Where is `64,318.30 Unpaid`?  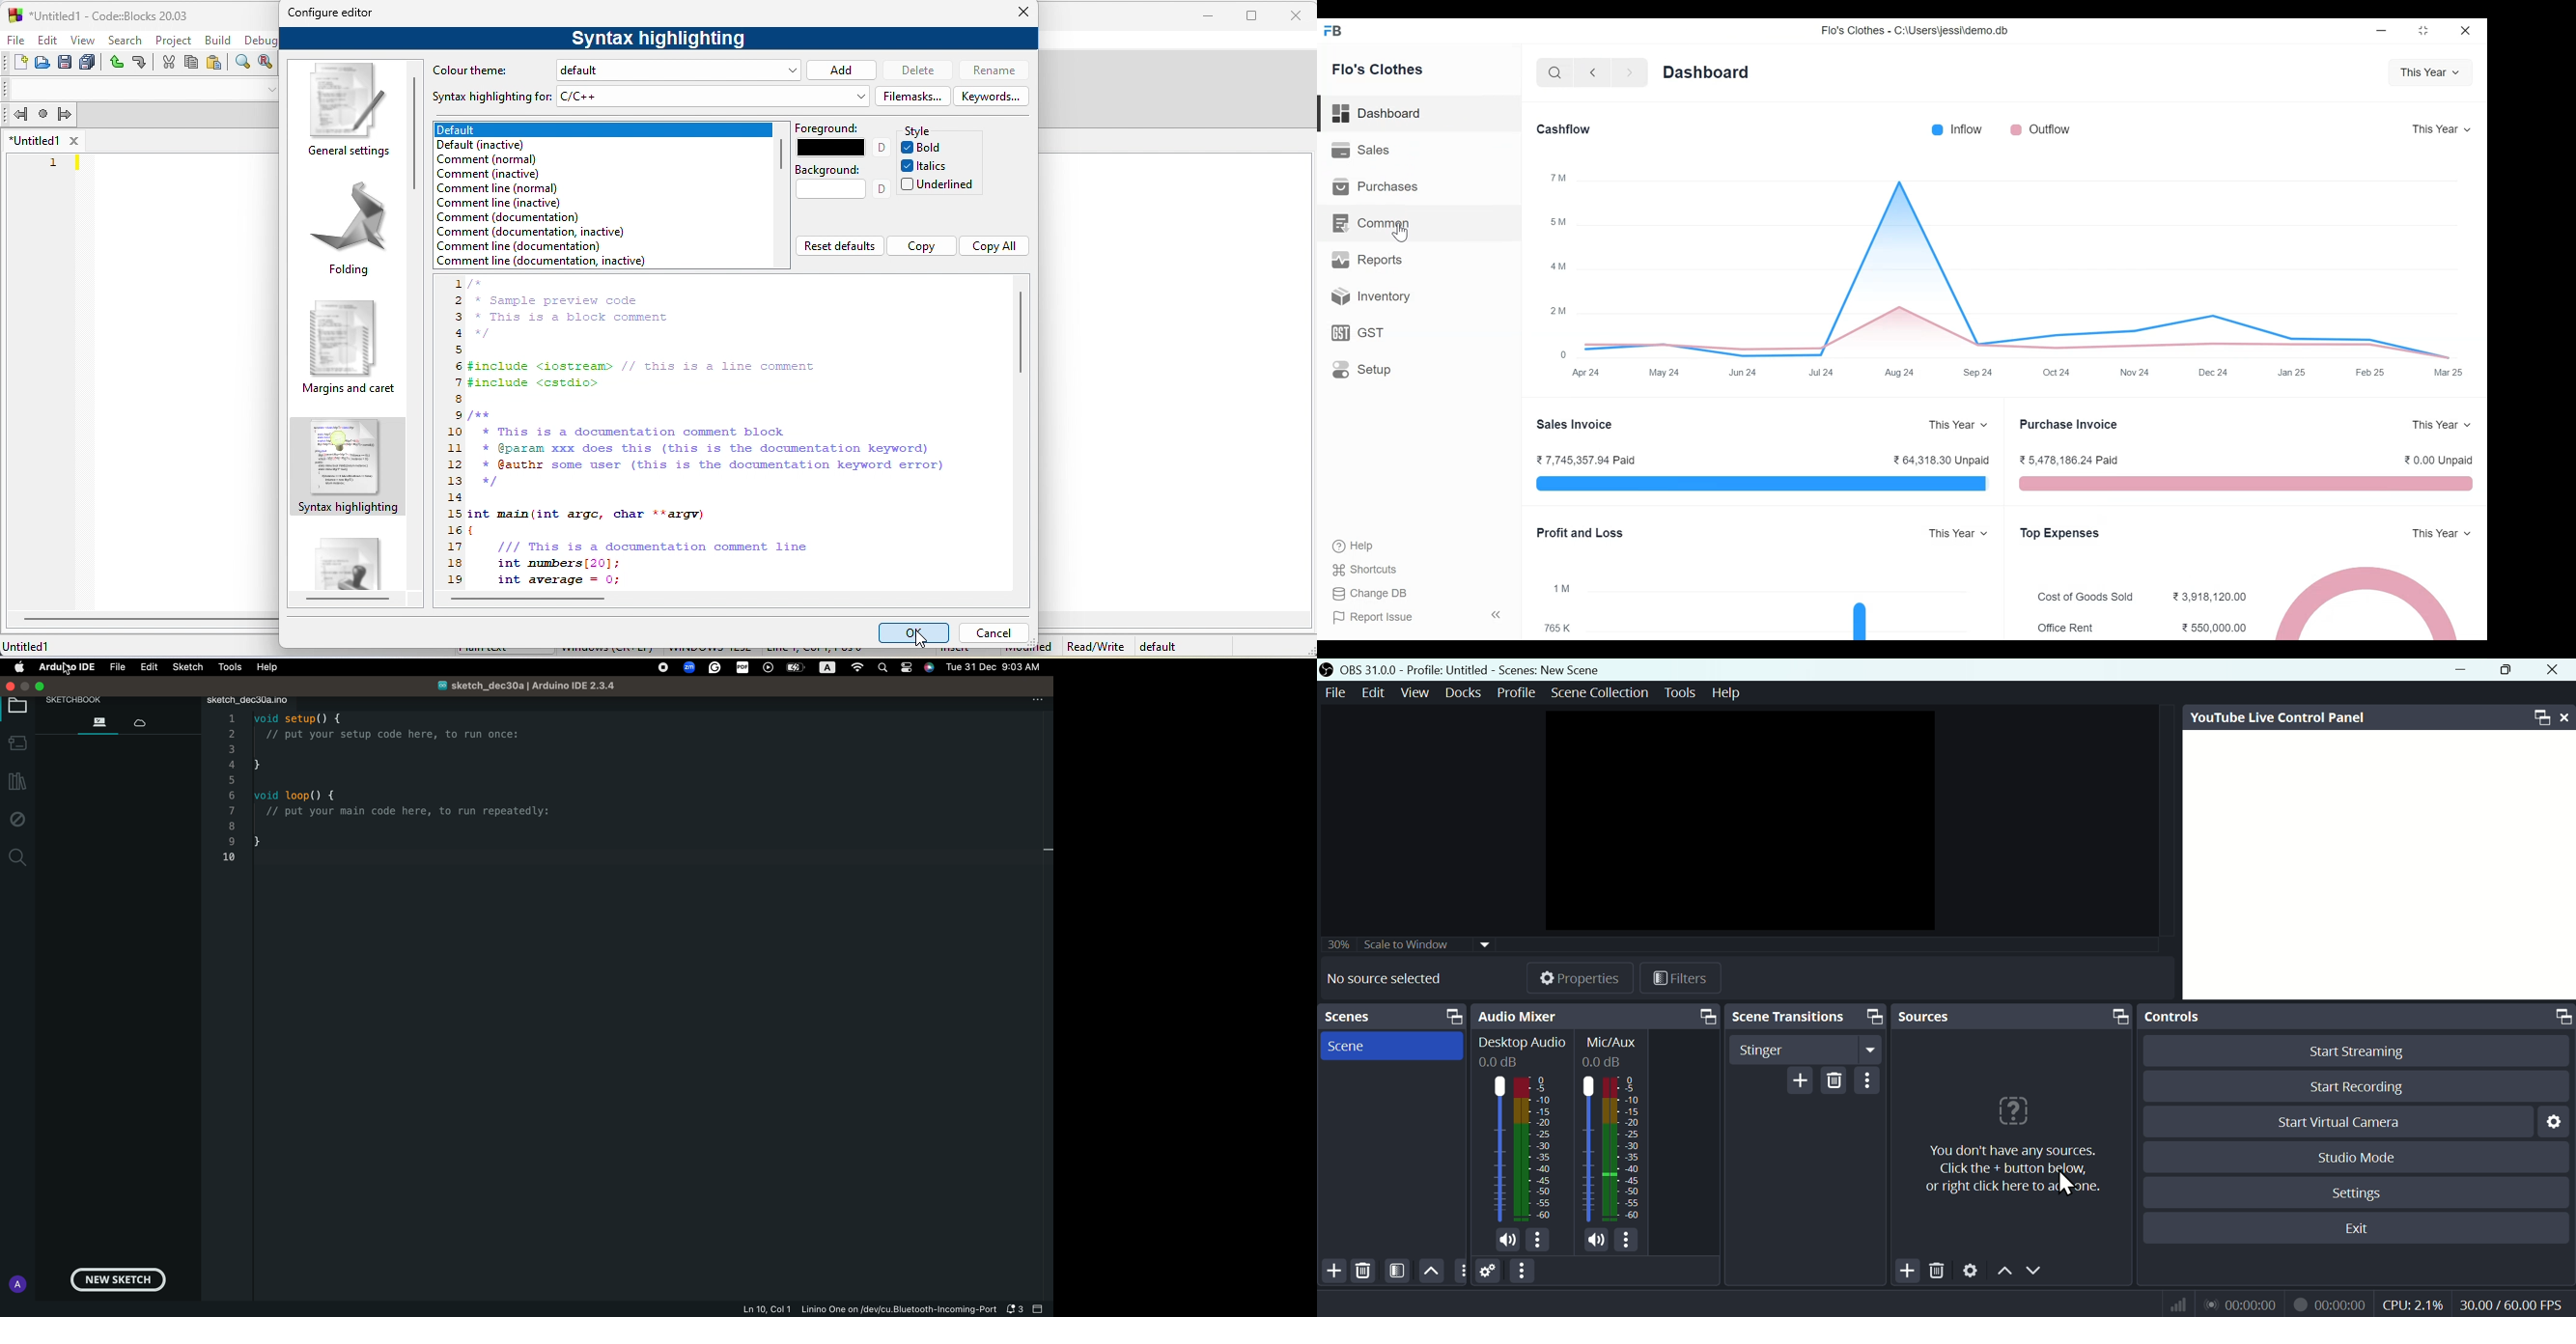
64,318.30 Unpaid is located at coordinates (1940, 459).